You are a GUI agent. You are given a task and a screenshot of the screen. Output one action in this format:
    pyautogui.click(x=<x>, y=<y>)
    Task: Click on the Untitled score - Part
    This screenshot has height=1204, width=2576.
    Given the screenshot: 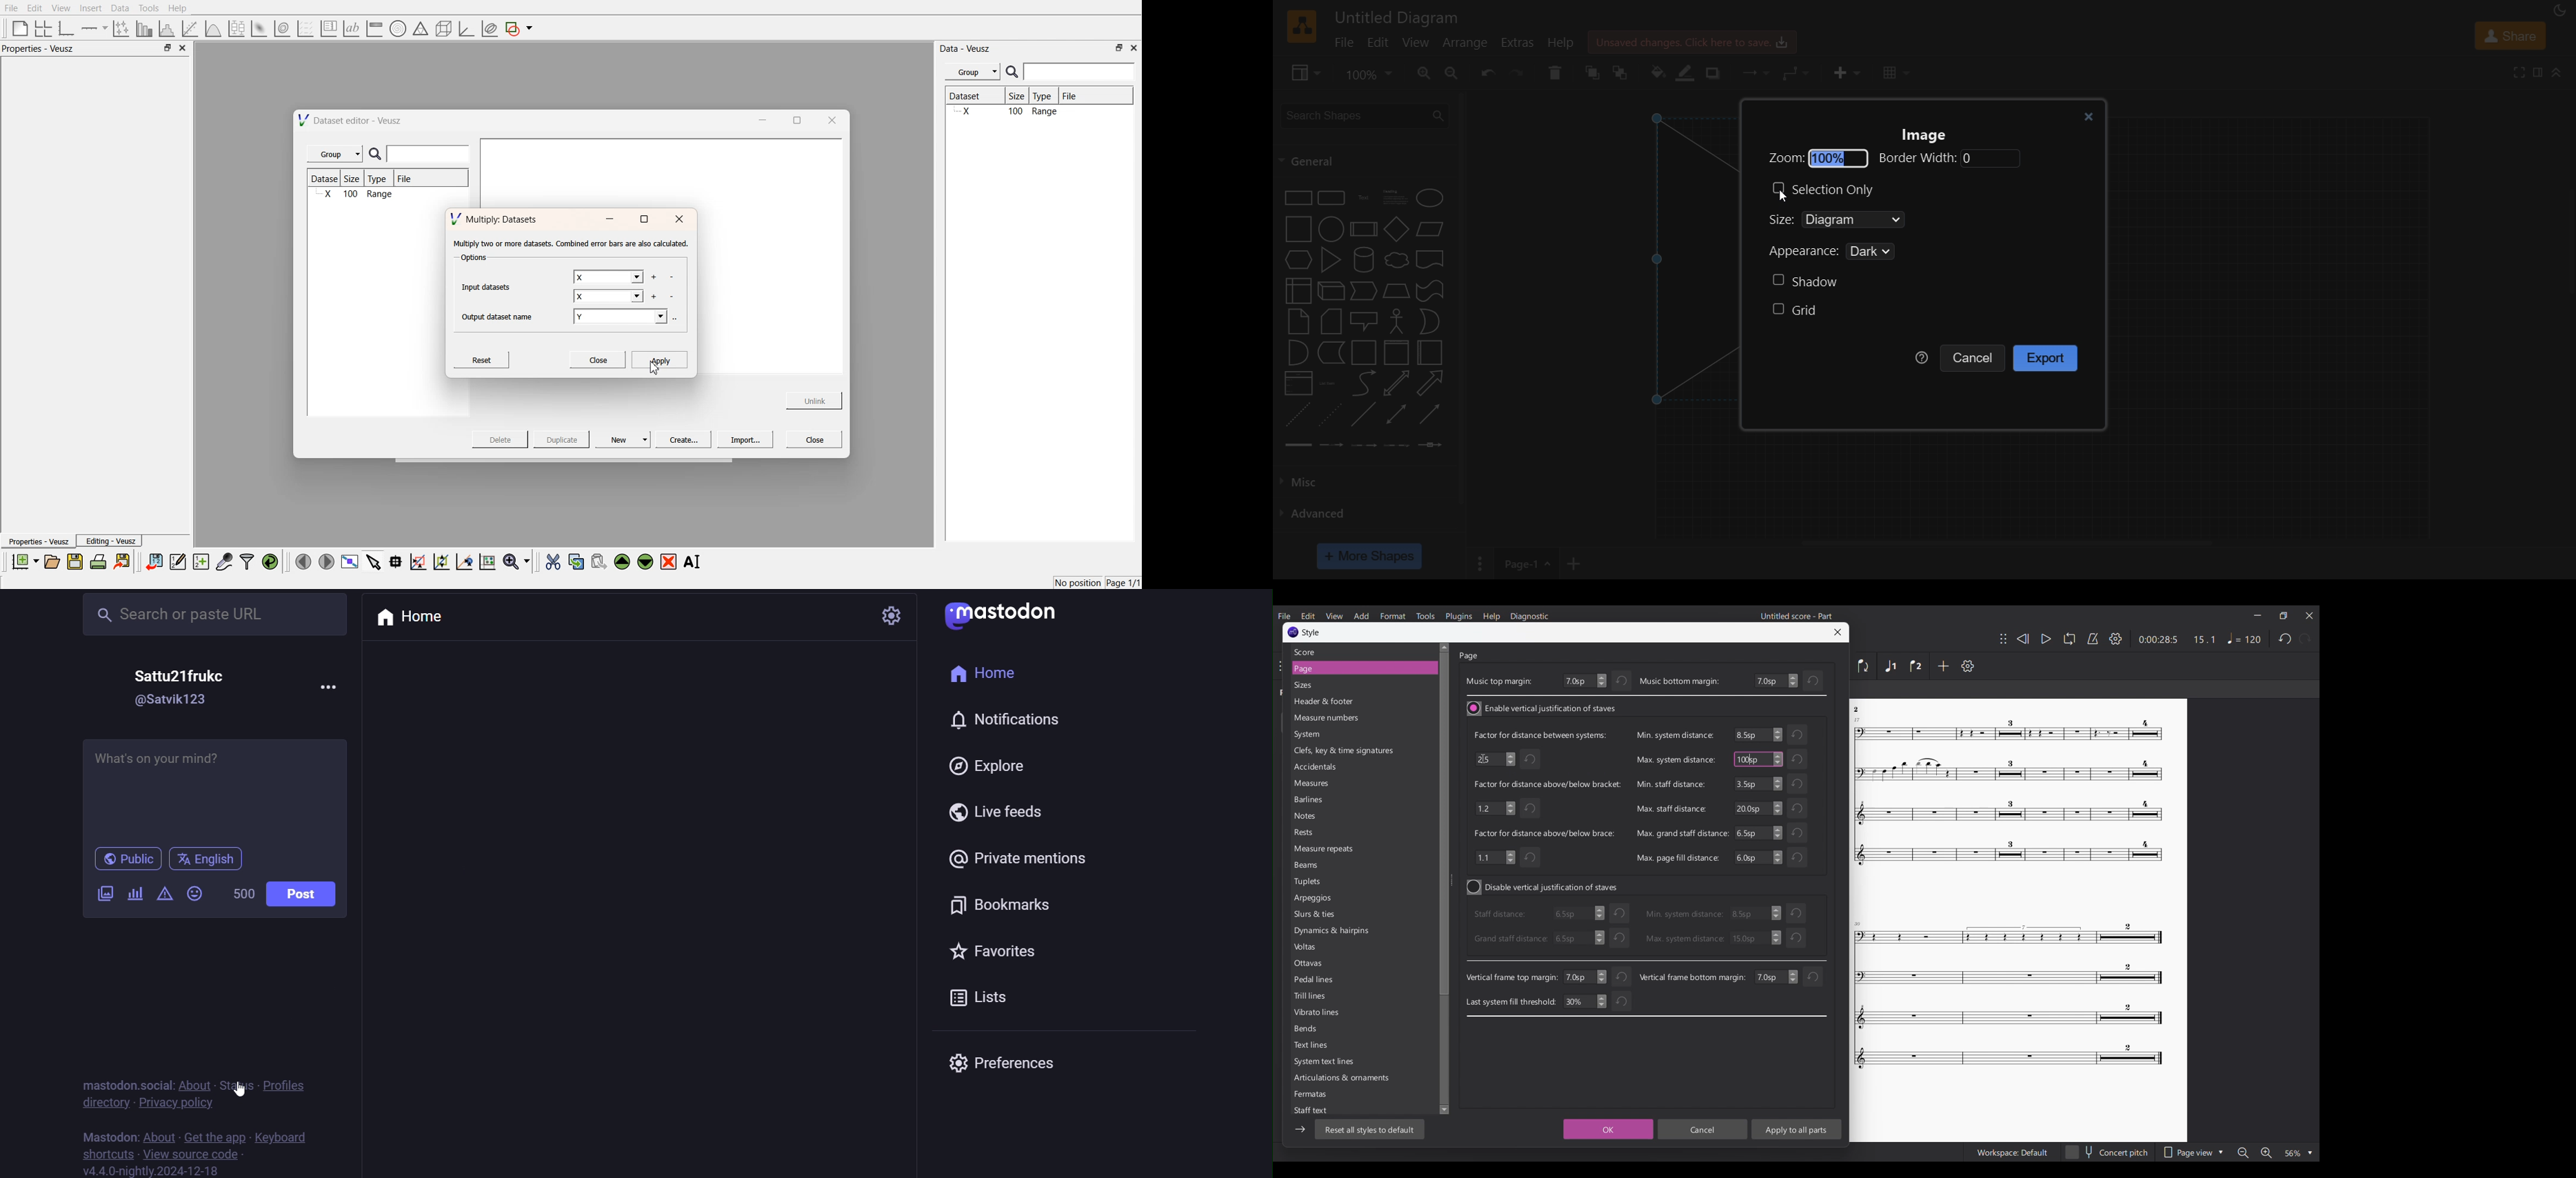 What is the action you would take?
    pyautogui.click(x=1797, y=616)
    